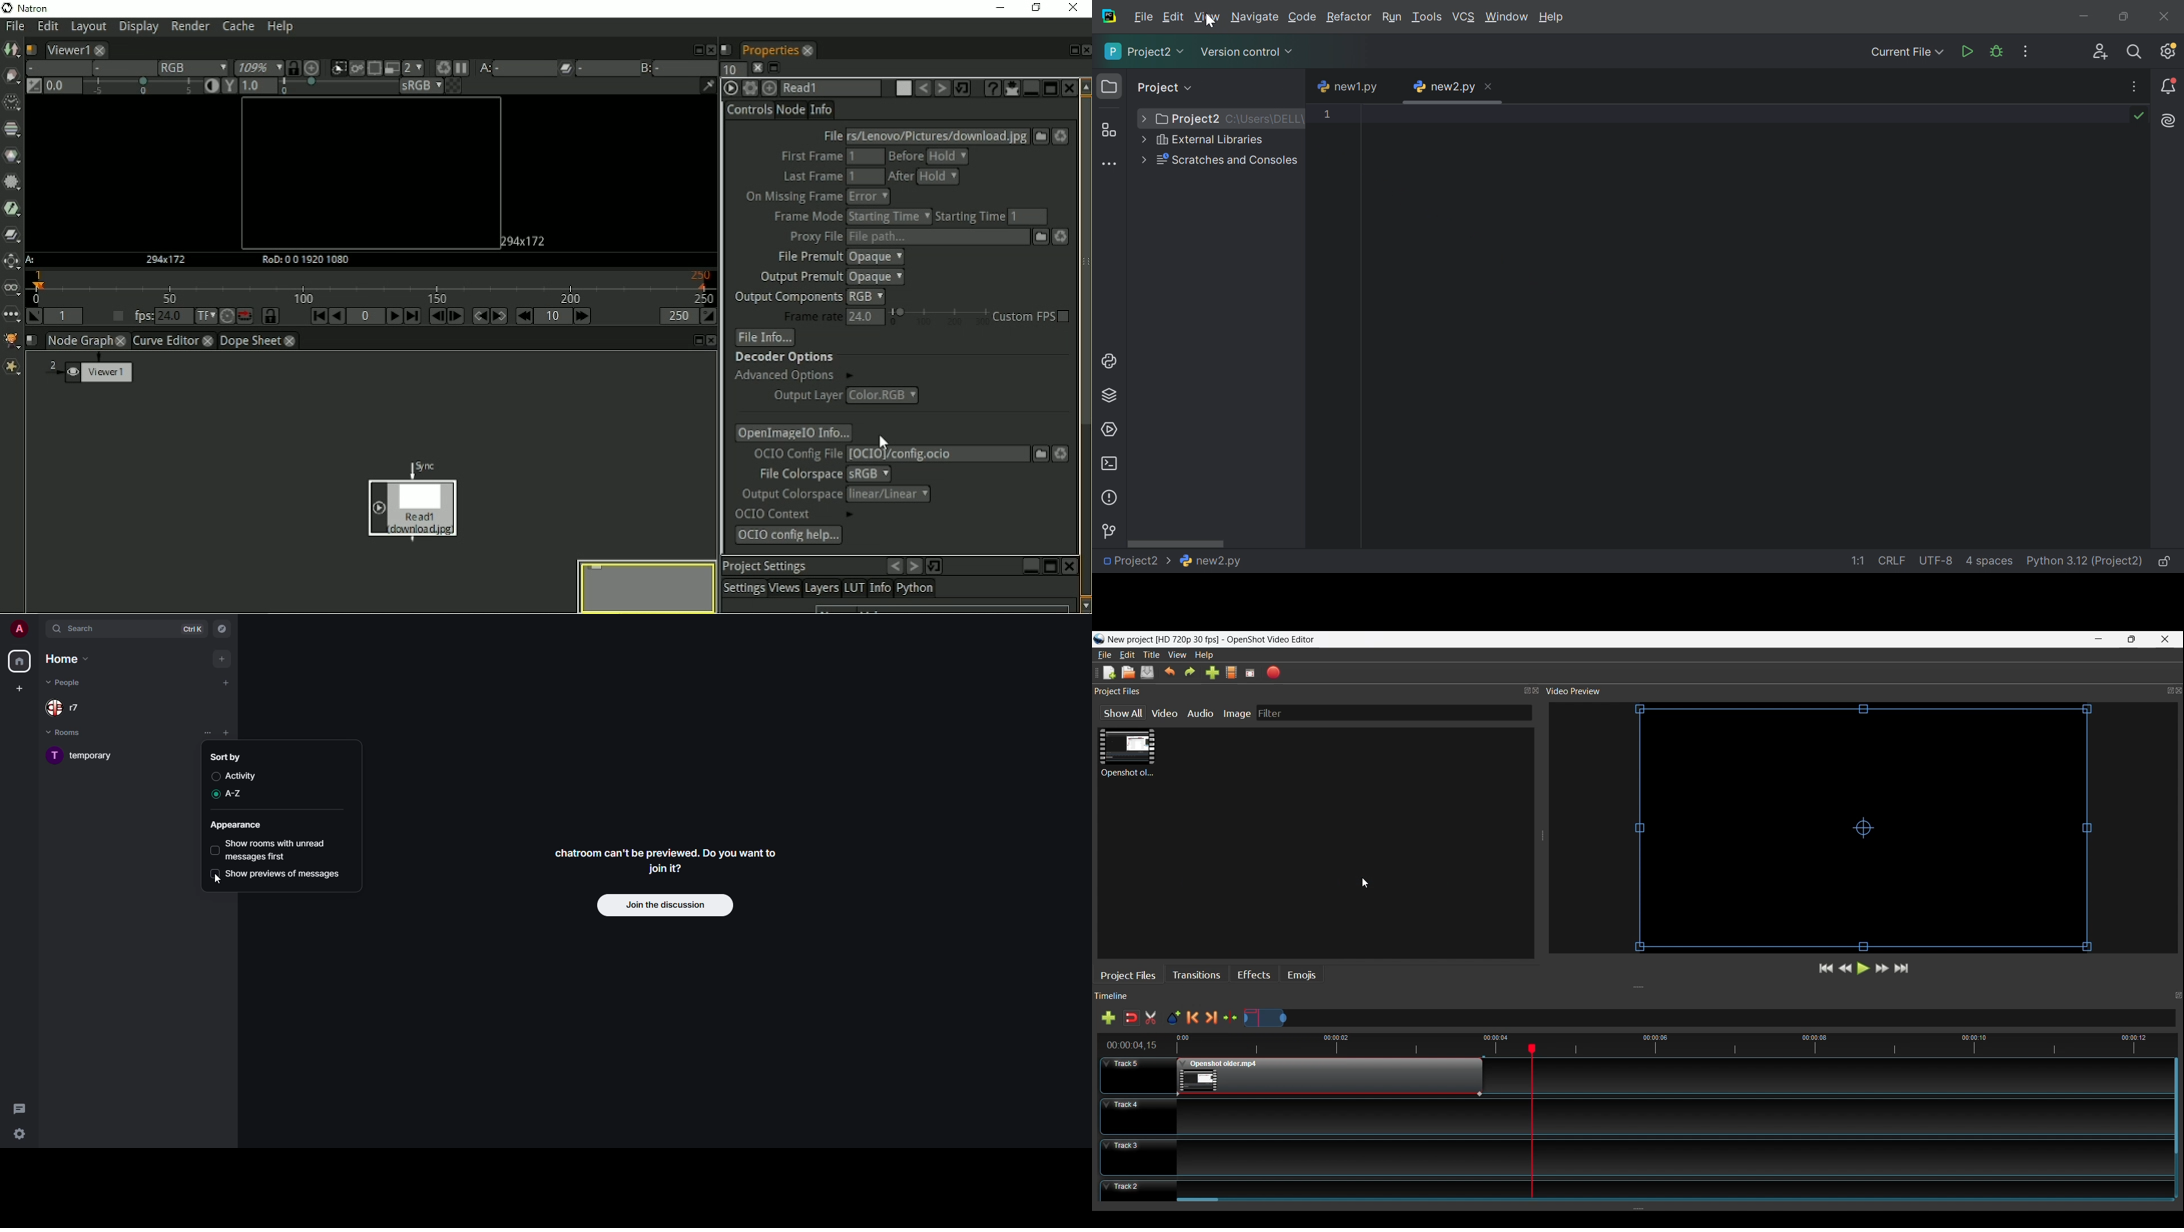  What do you see at coordinates (1711, 1019) in the screenshot?
I see `Zoom Slider` at bounding box center [1711, 1019].